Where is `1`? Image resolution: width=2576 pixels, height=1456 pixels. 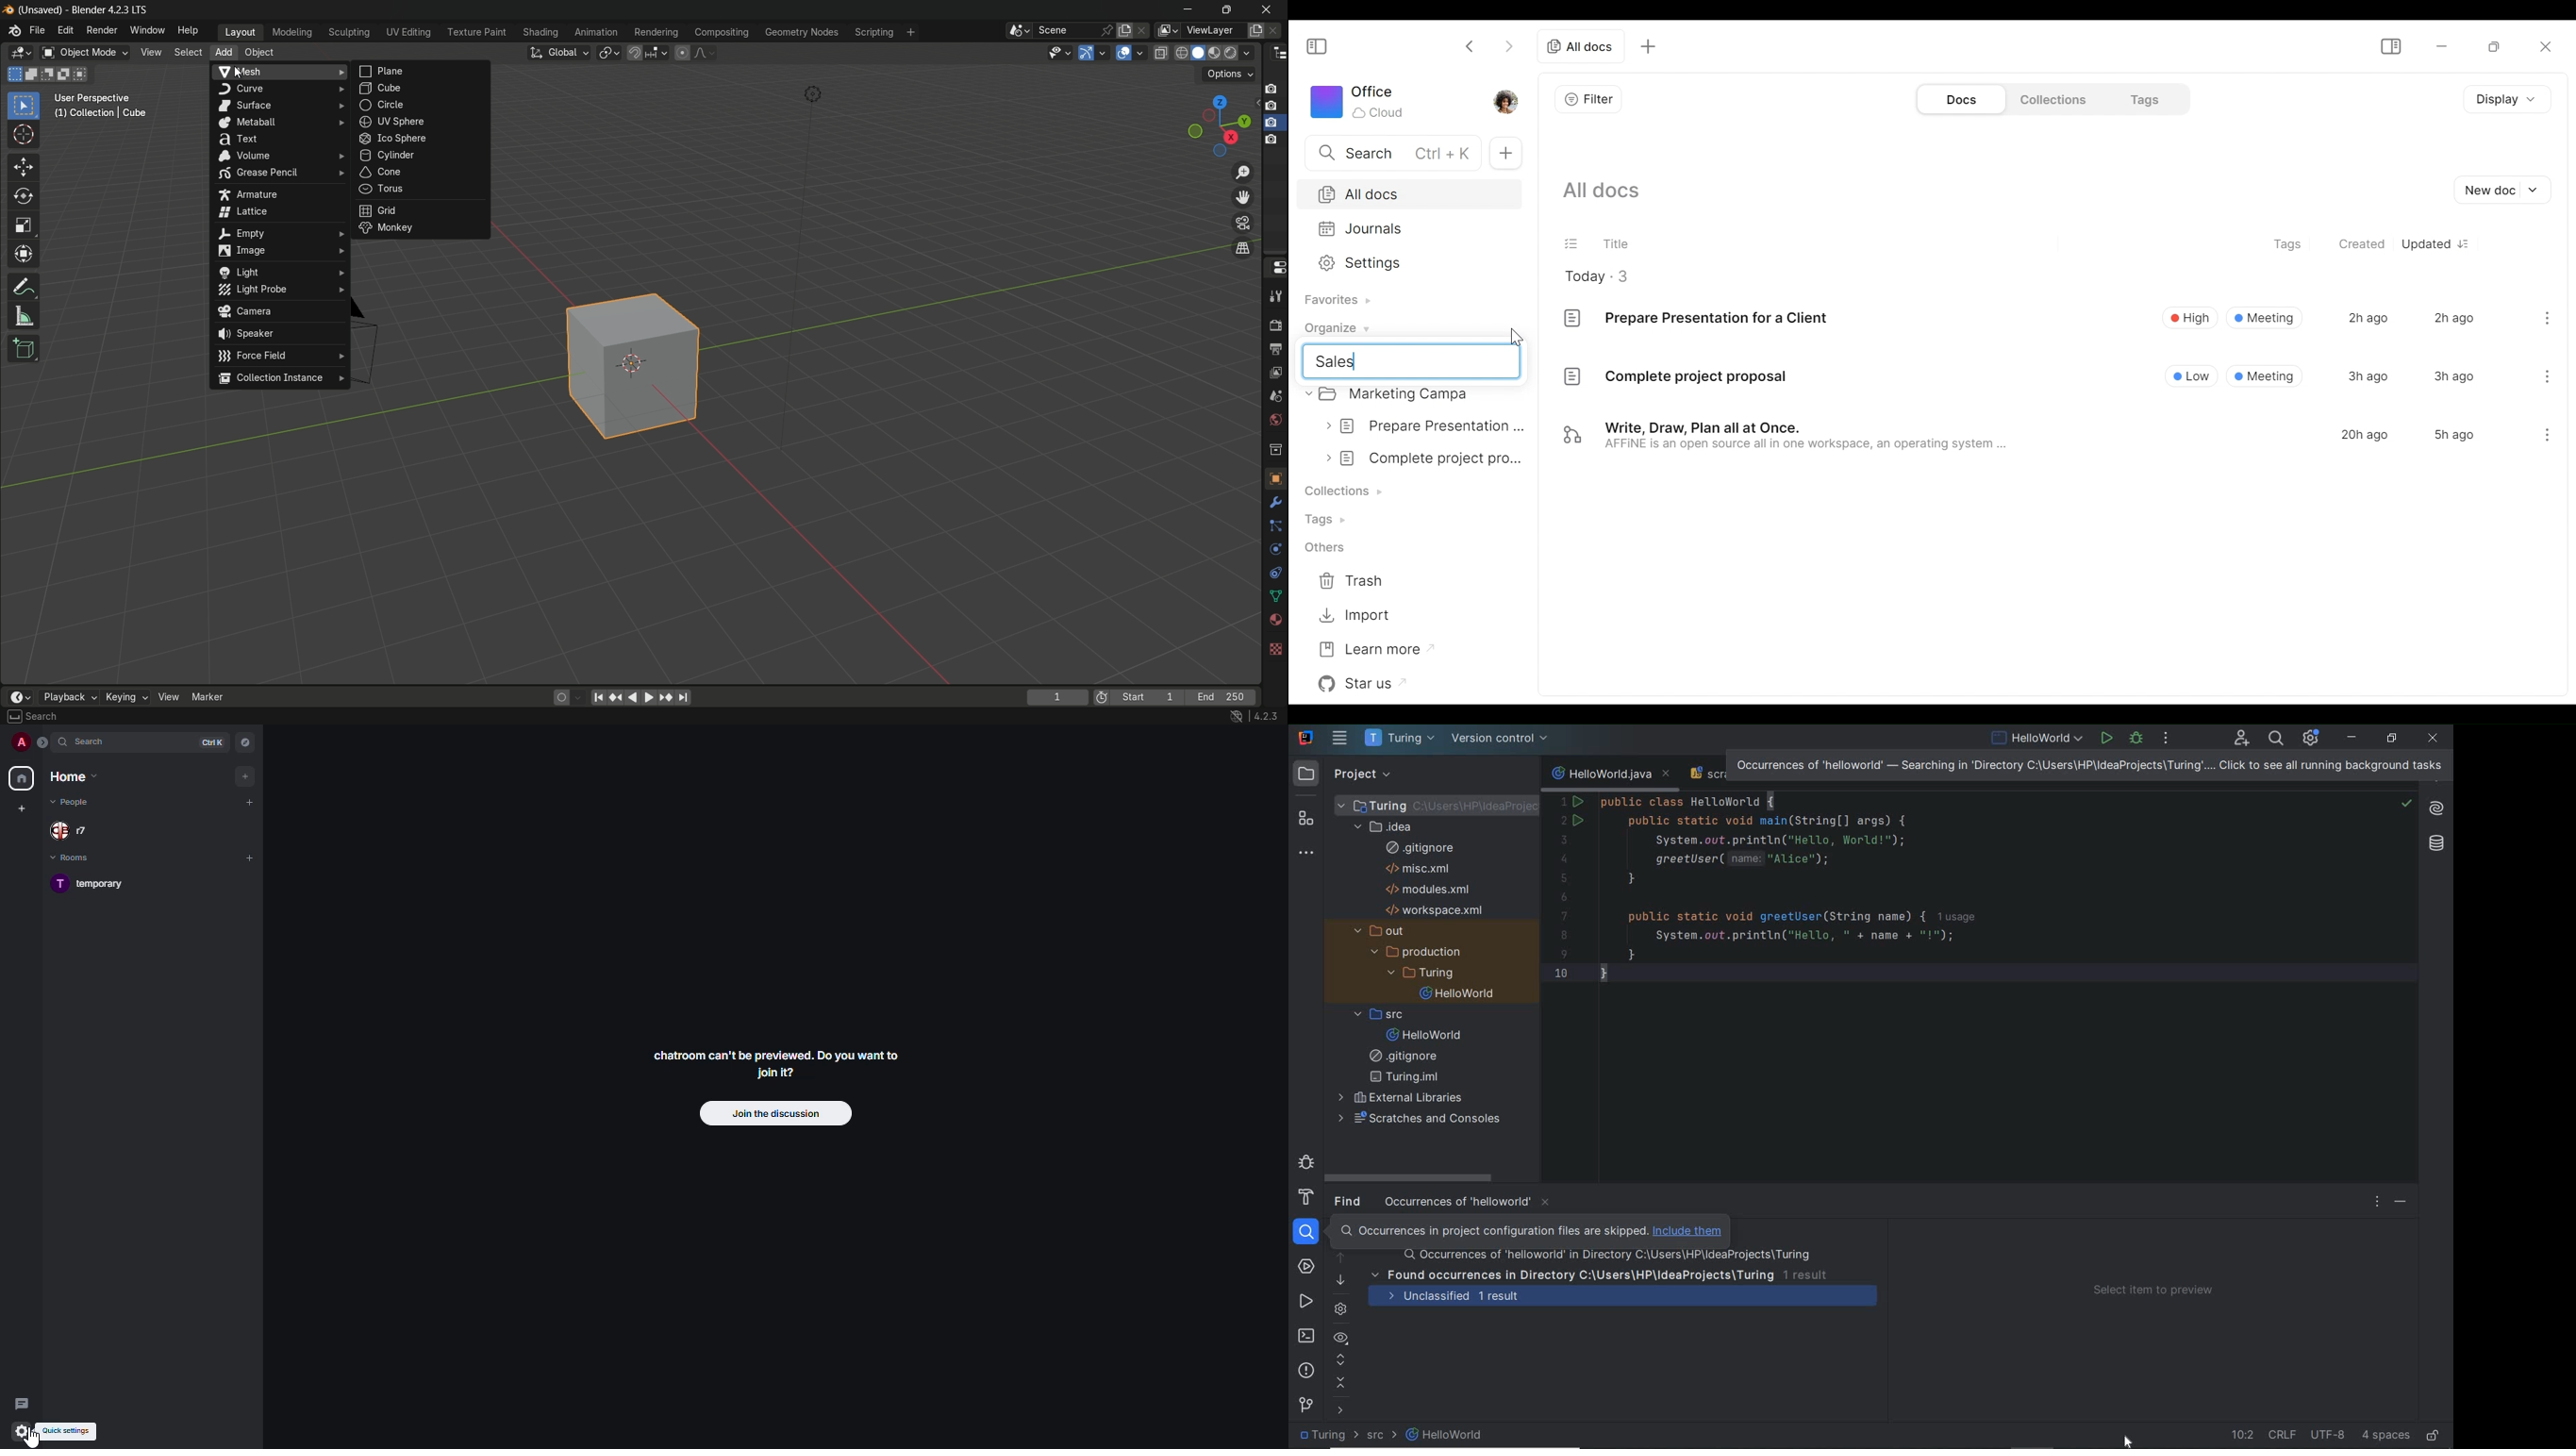
1 is located at coordinates (1057, 698).